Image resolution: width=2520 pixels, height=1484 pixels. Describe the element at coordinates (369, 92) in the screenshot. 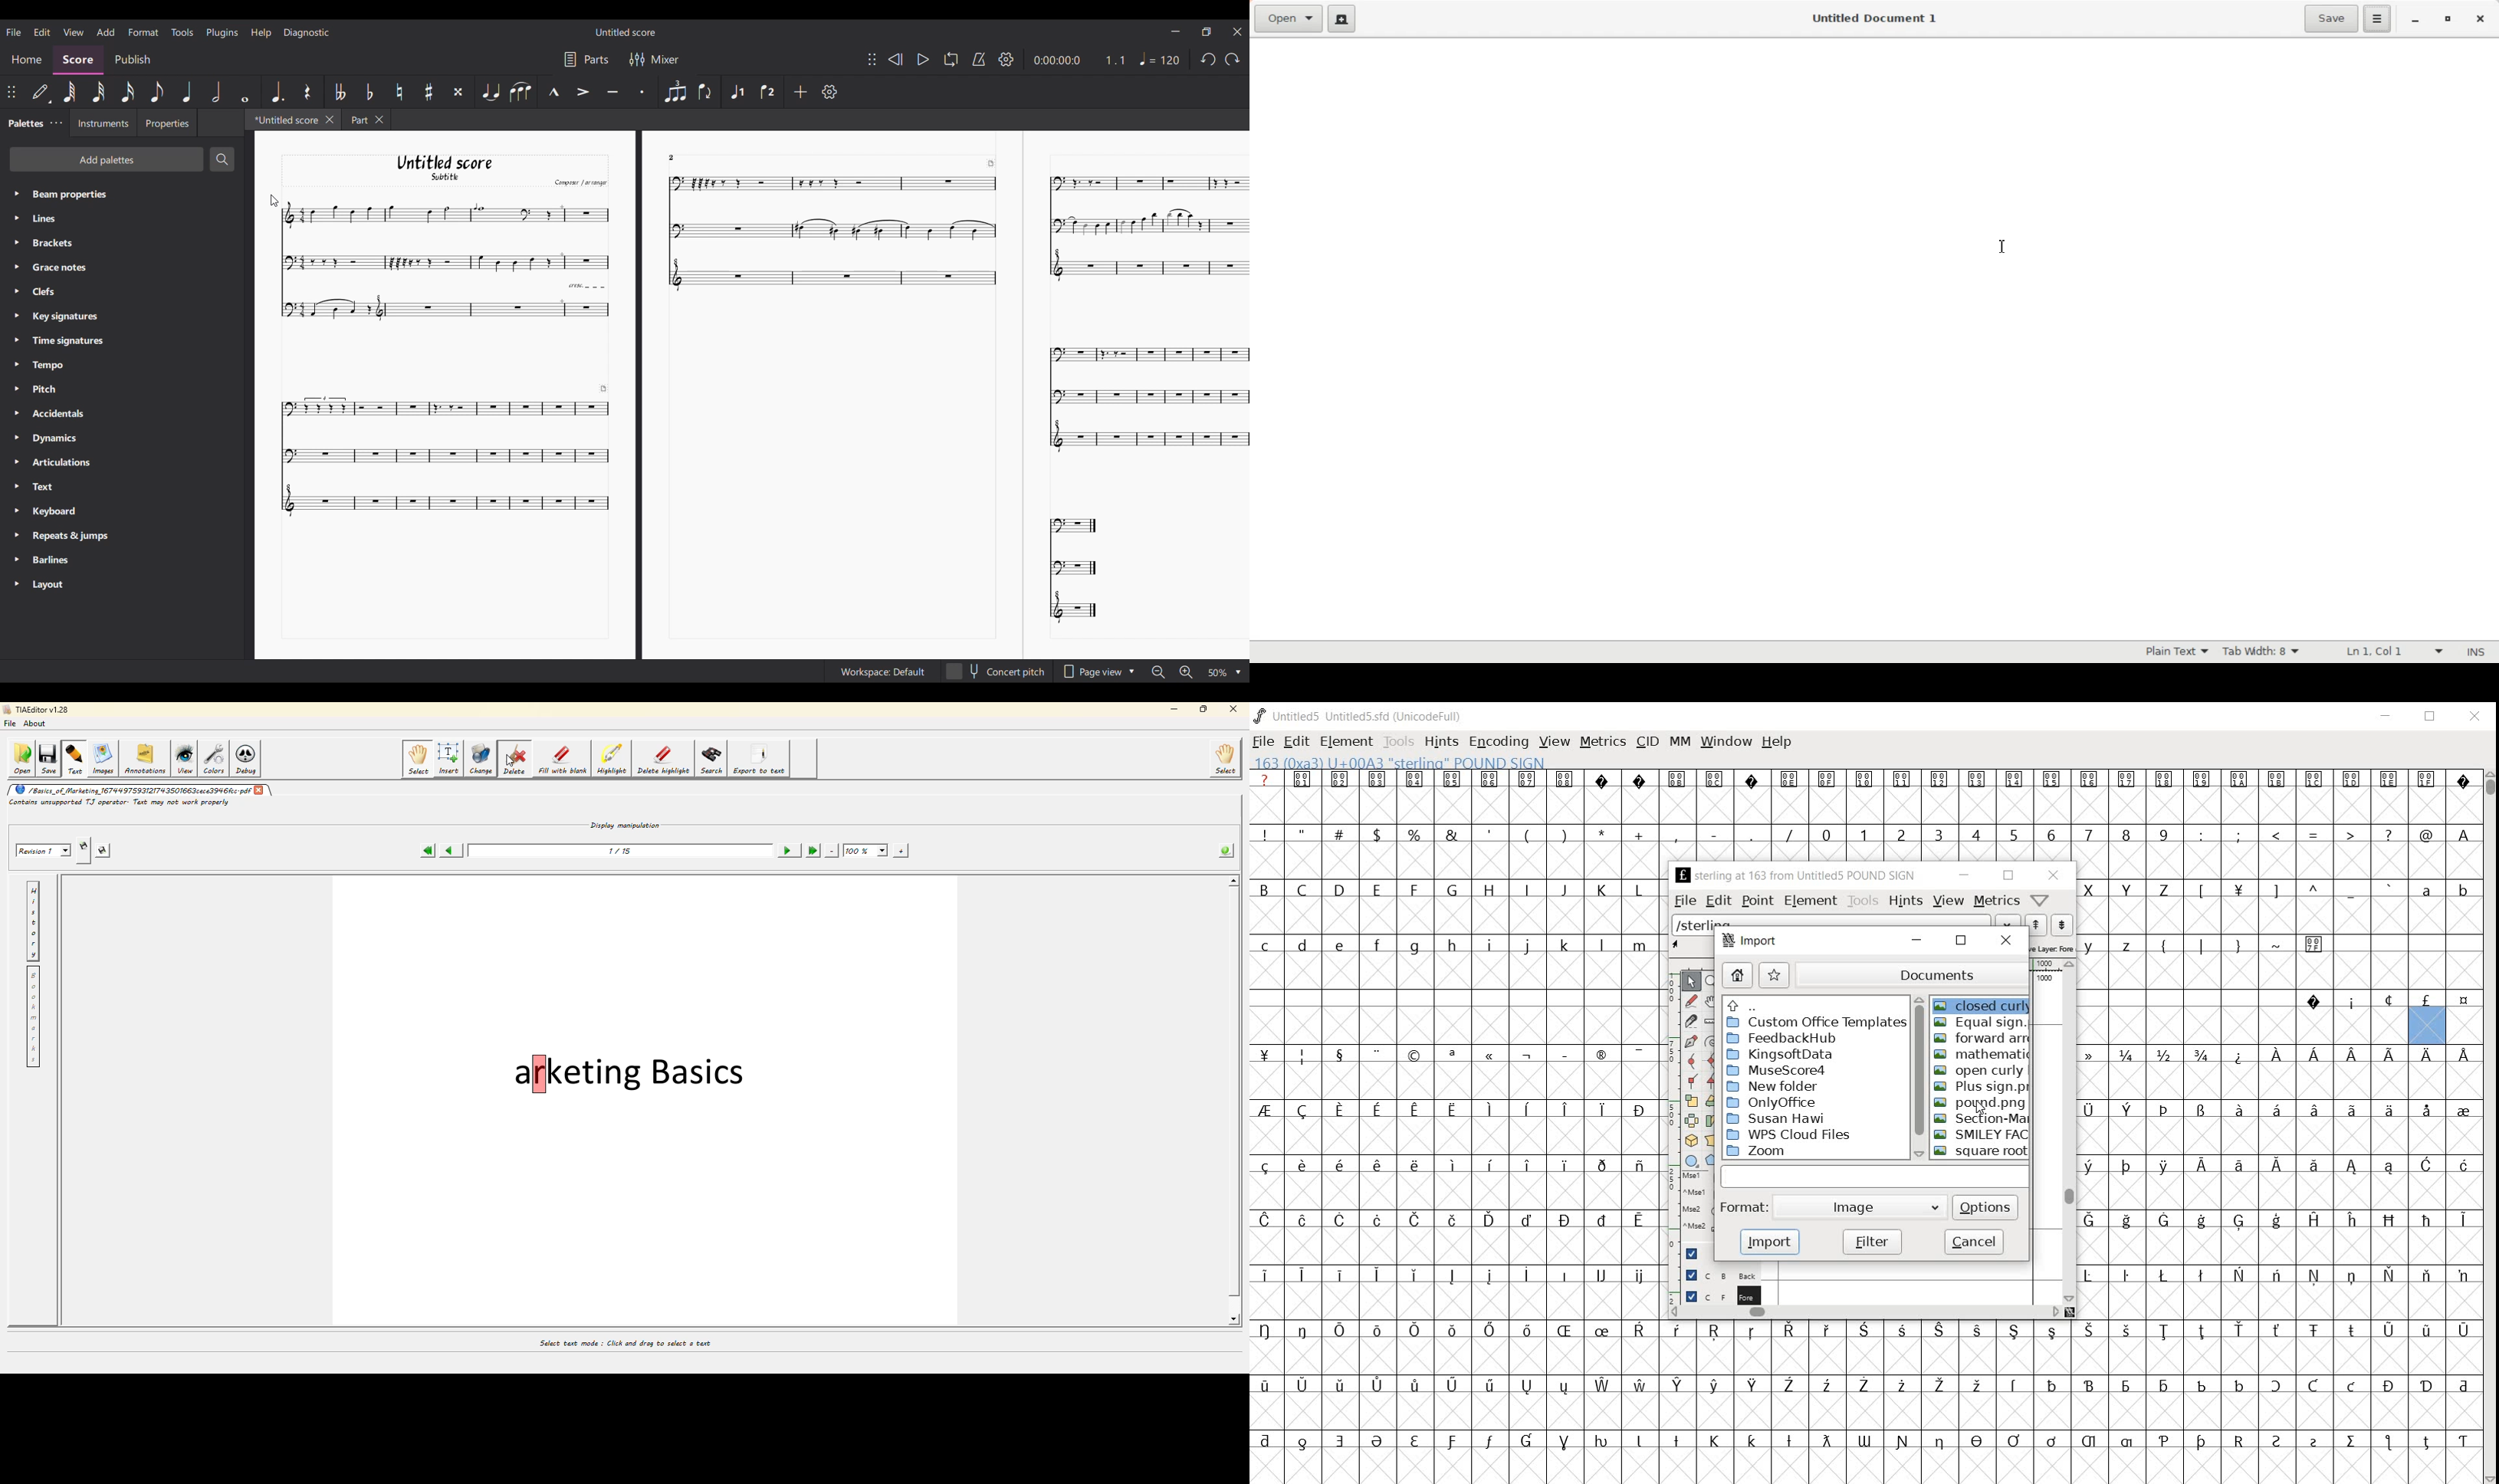

I see `Toggle flat` at that location.